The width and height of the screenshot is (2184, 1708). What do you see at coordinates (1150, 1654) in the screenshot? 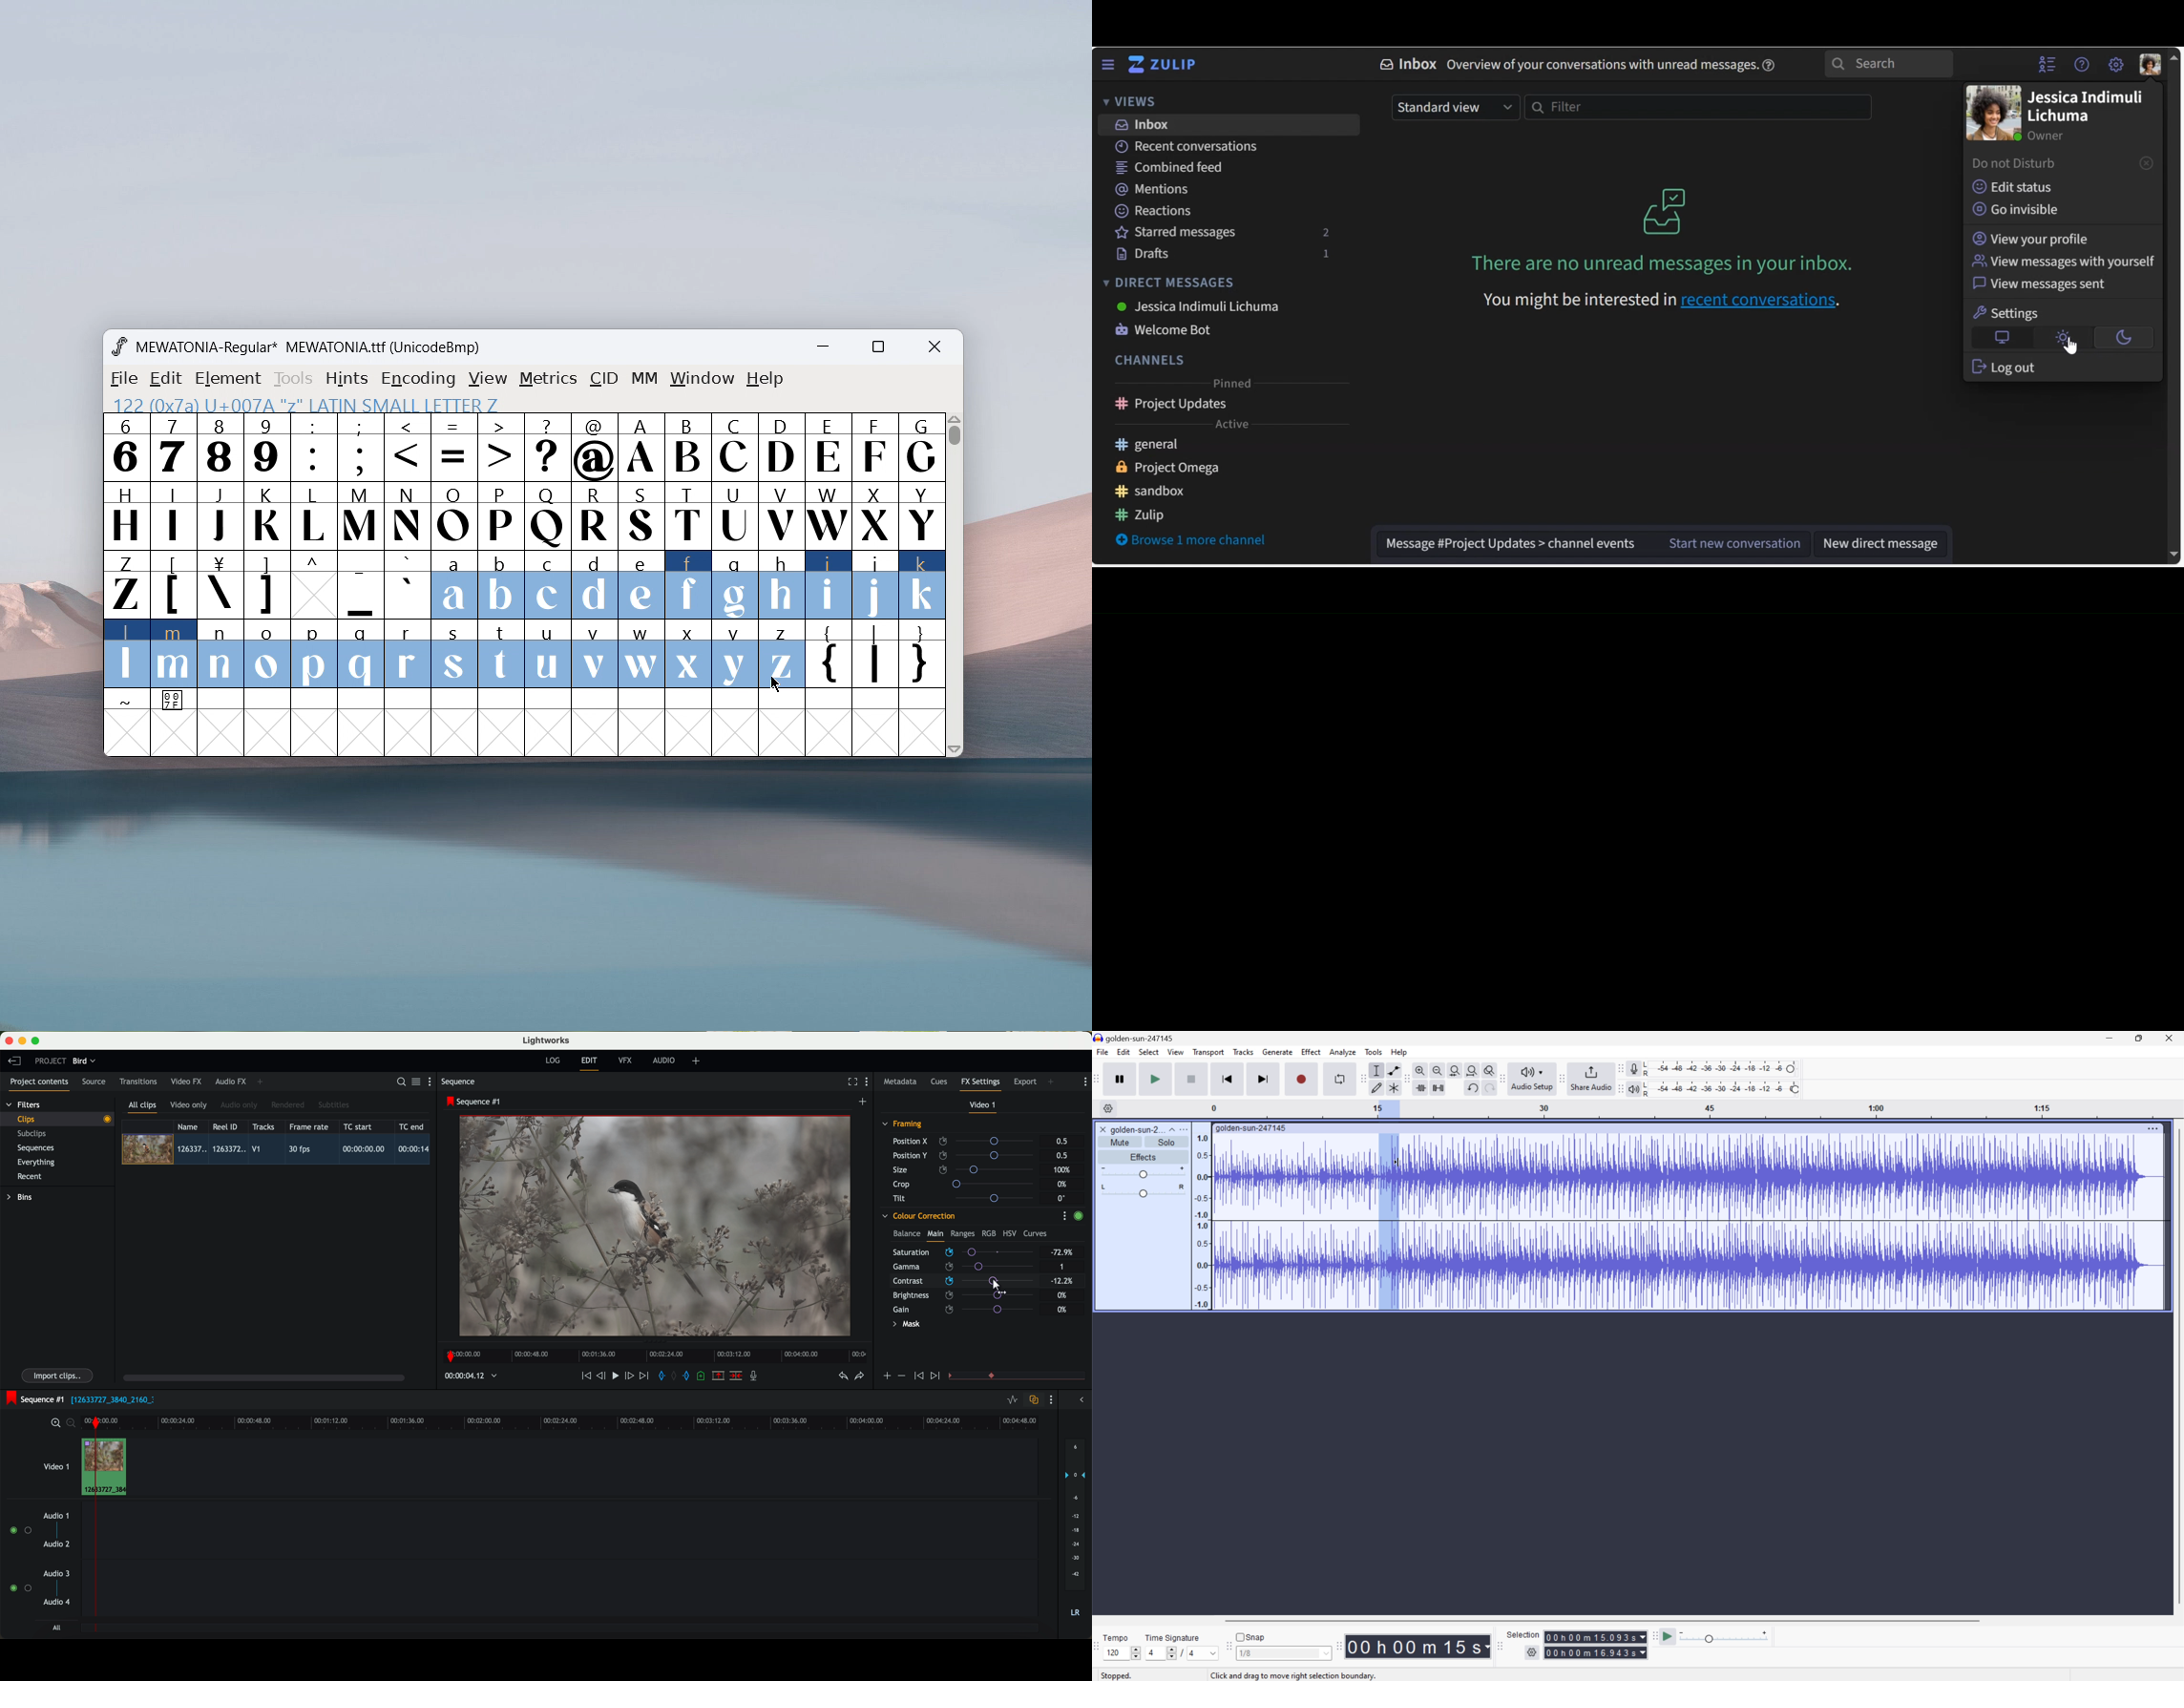
I see `4` at bounding box center [1150, 1654].